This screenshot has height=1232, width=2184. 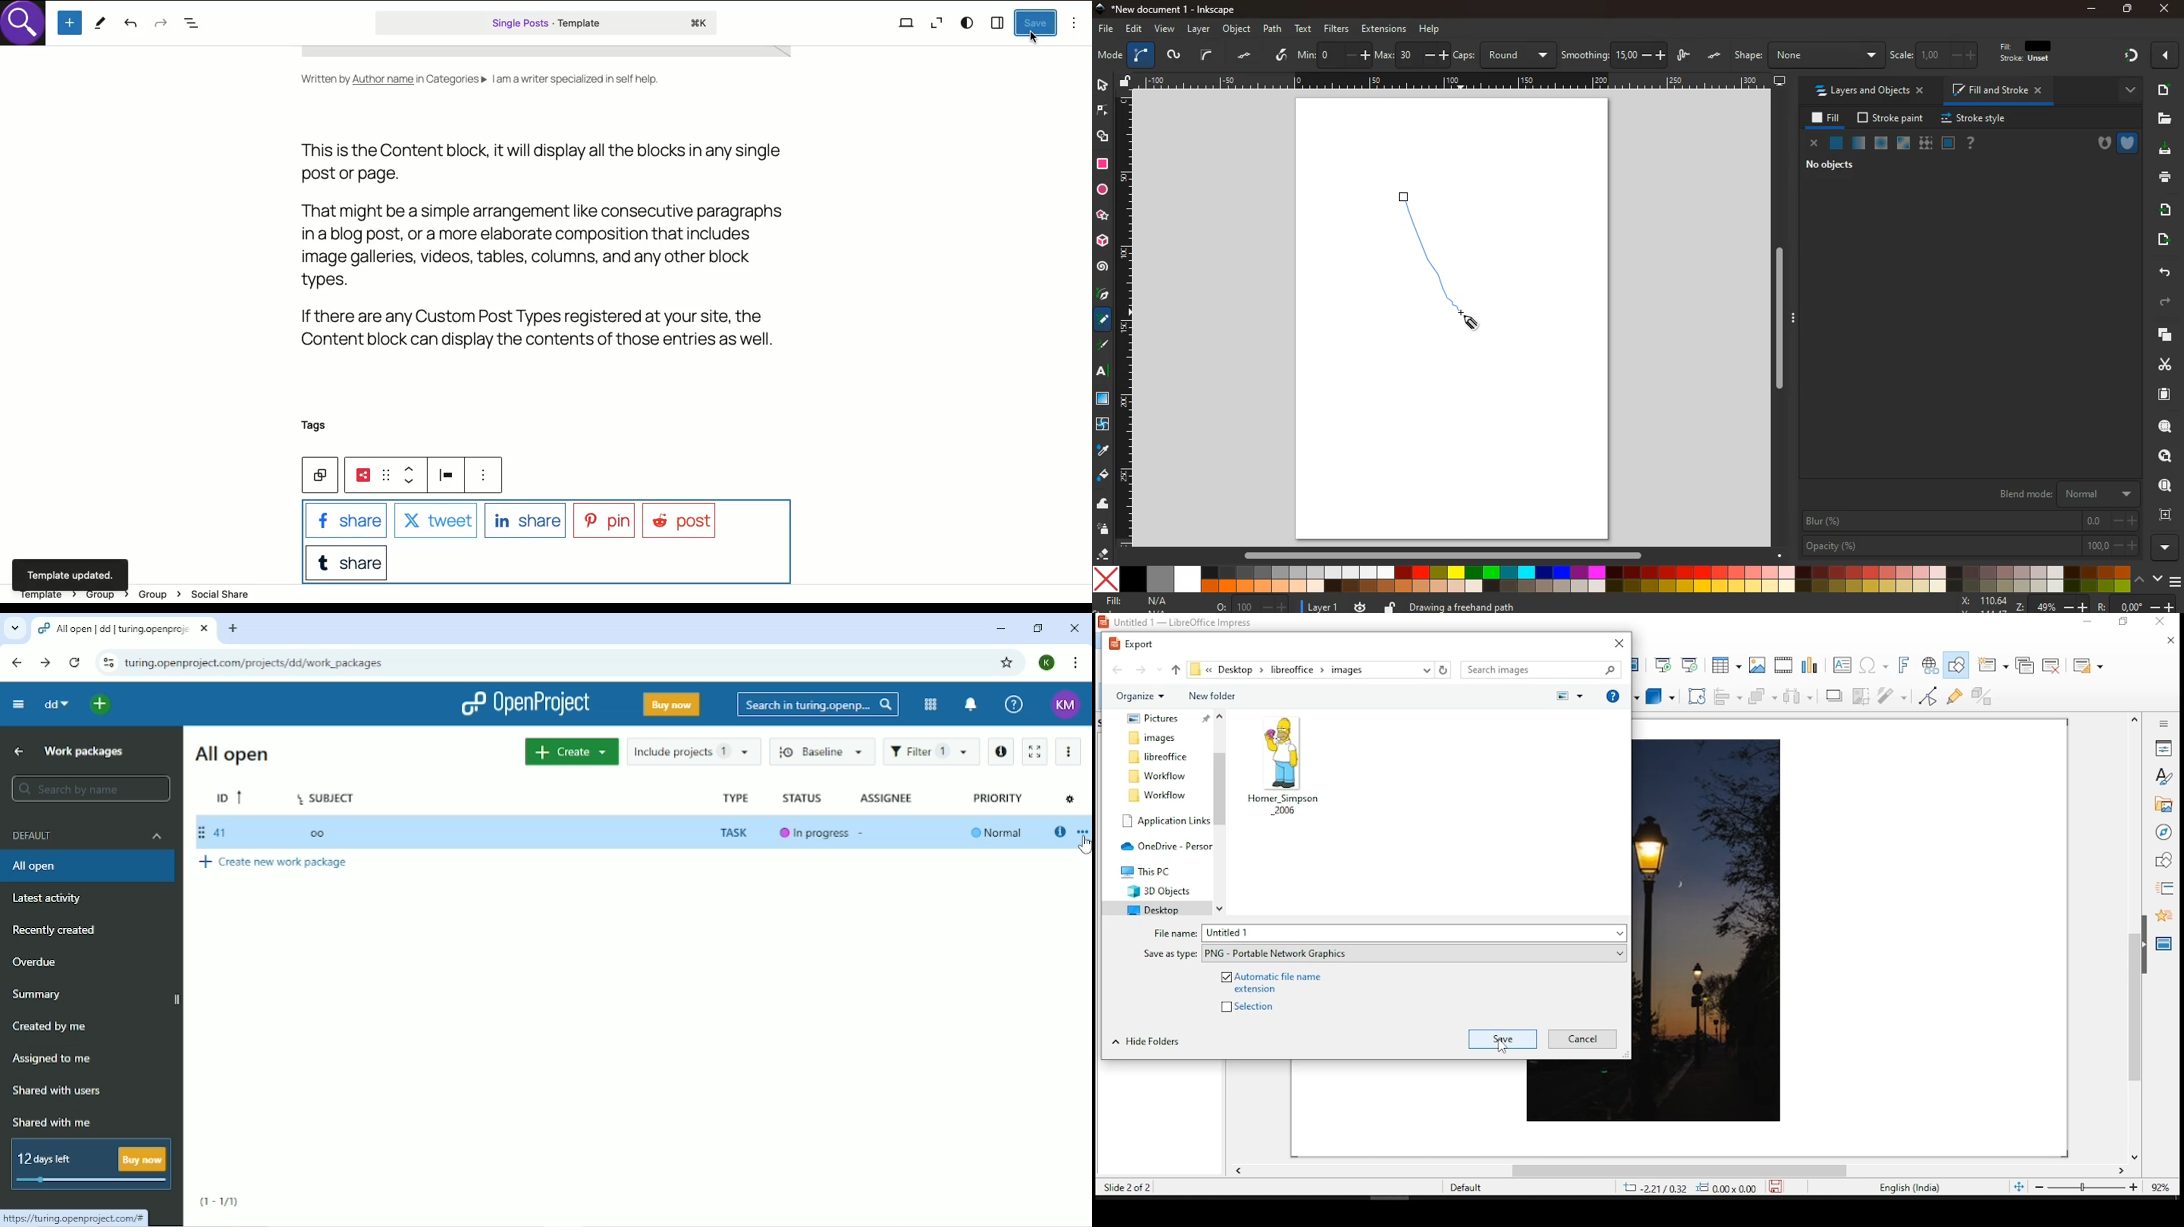 I want to click on Create, so click(x=571, y=752).